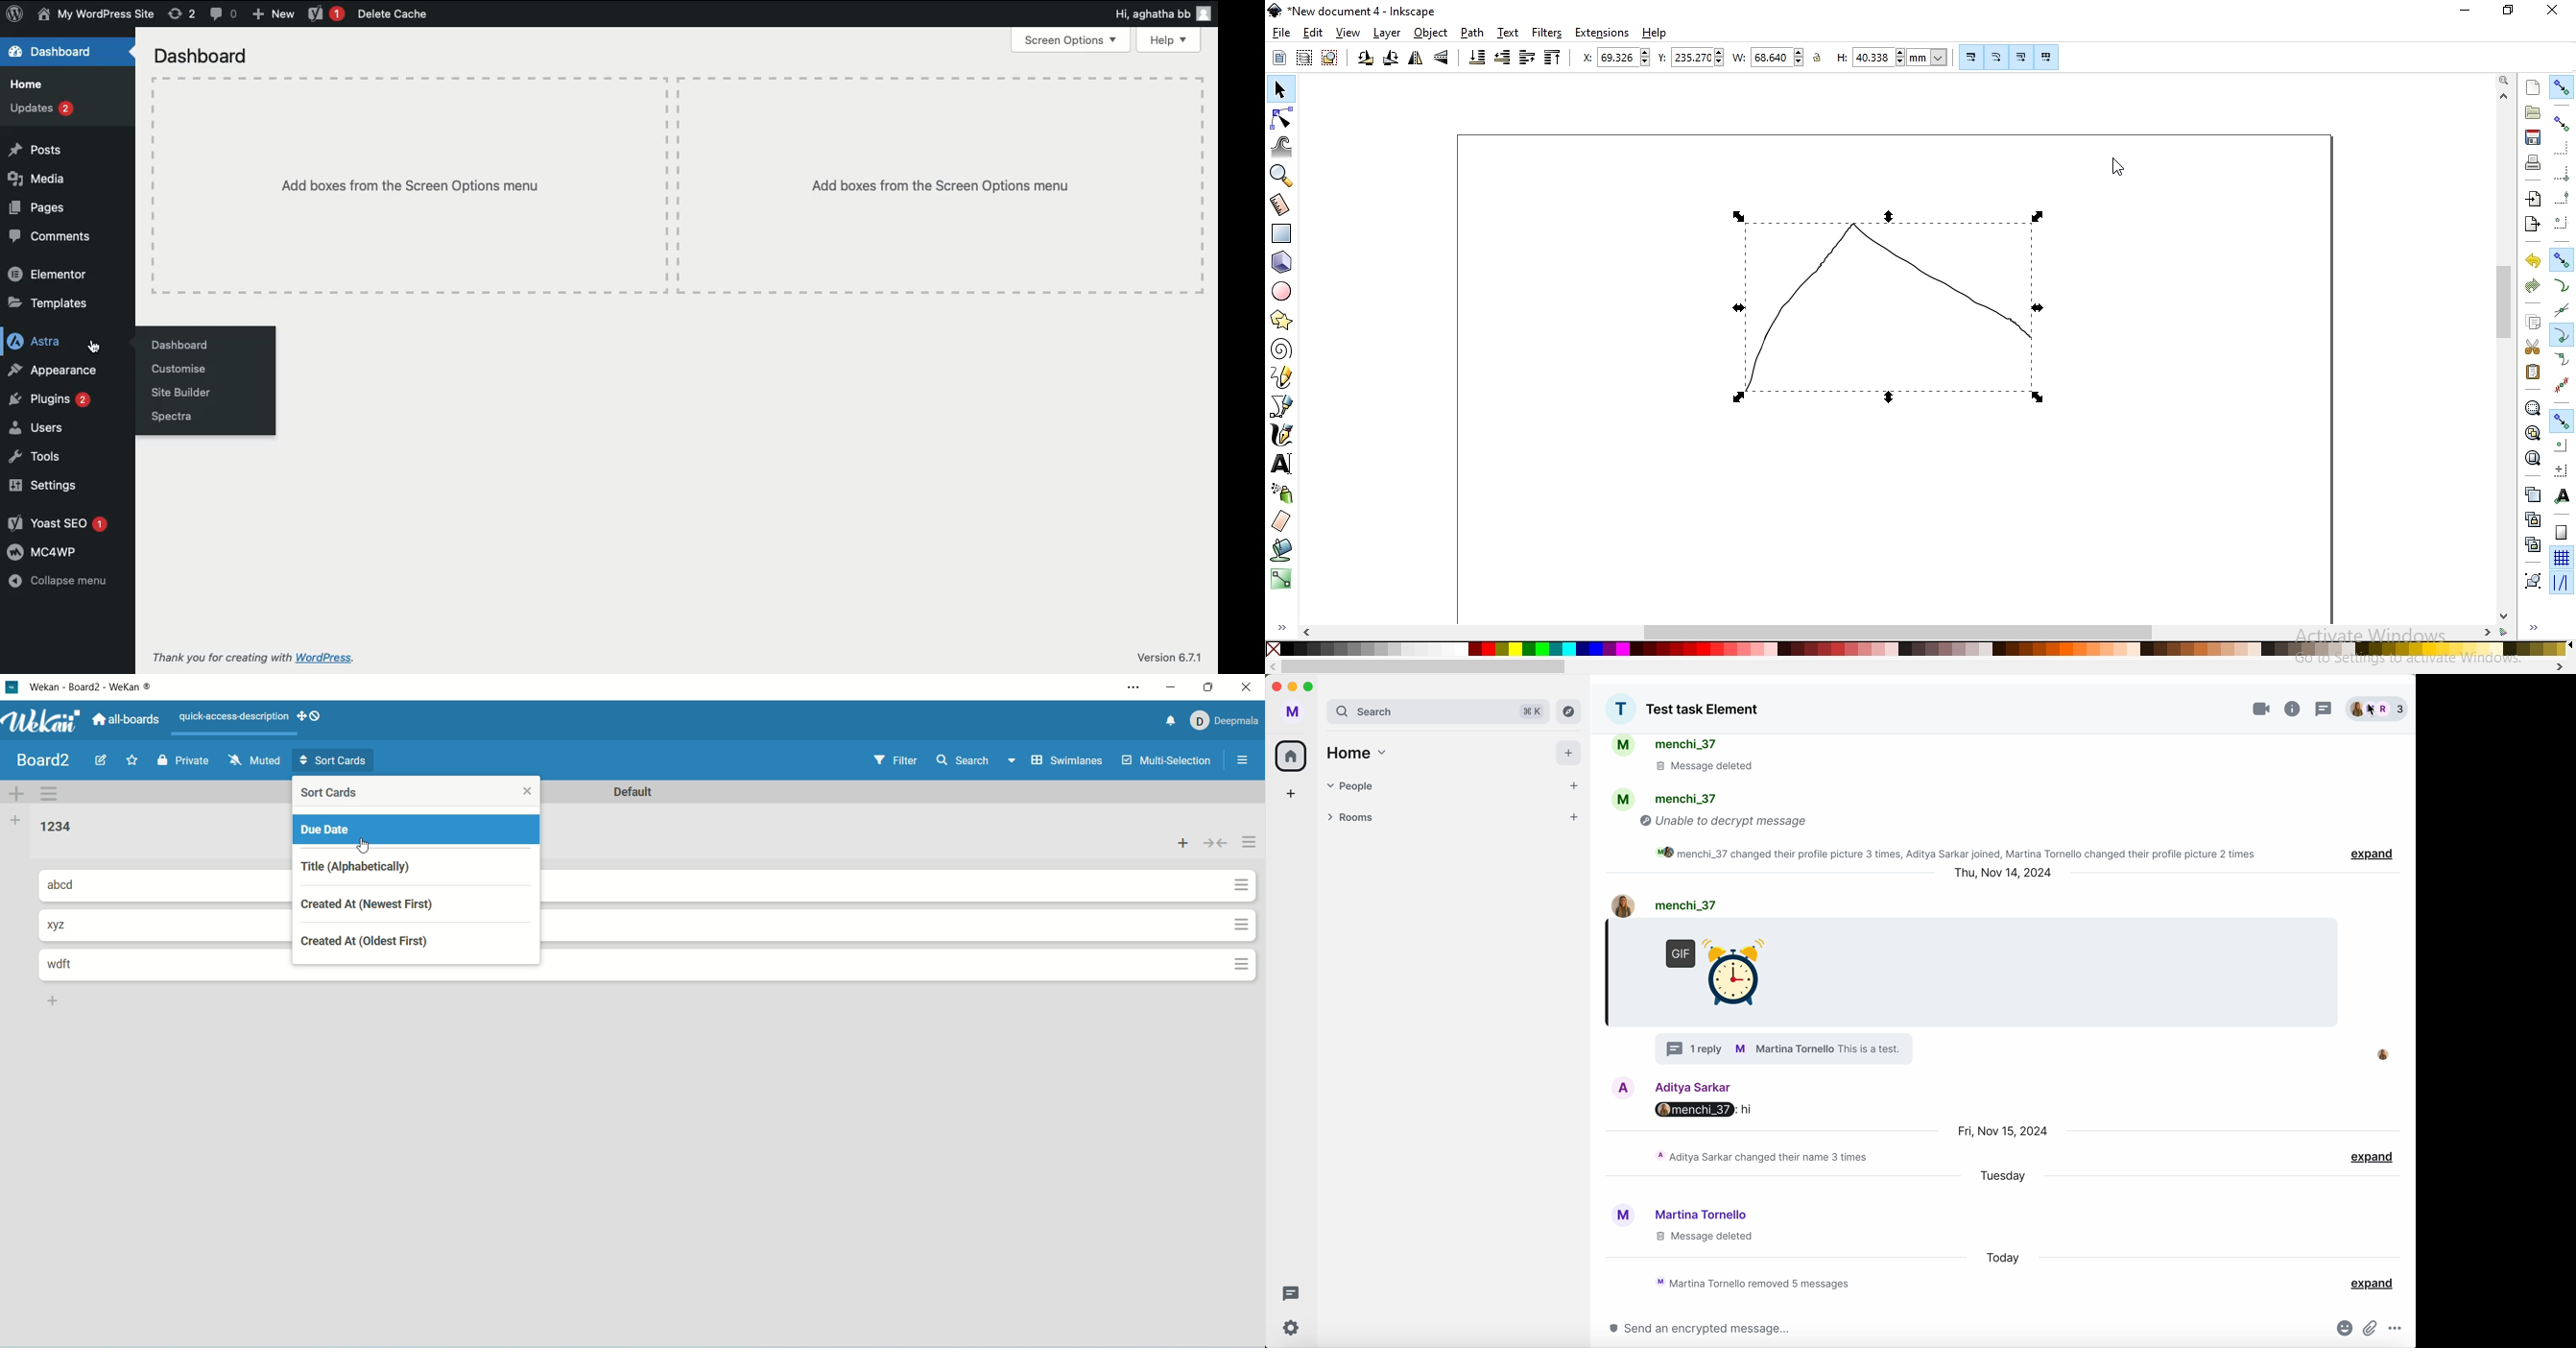 This screenshot has height=1372, width=2576. Describe the element at coordinates (1172, 721) in the screenshot. I see `notification` at that location.